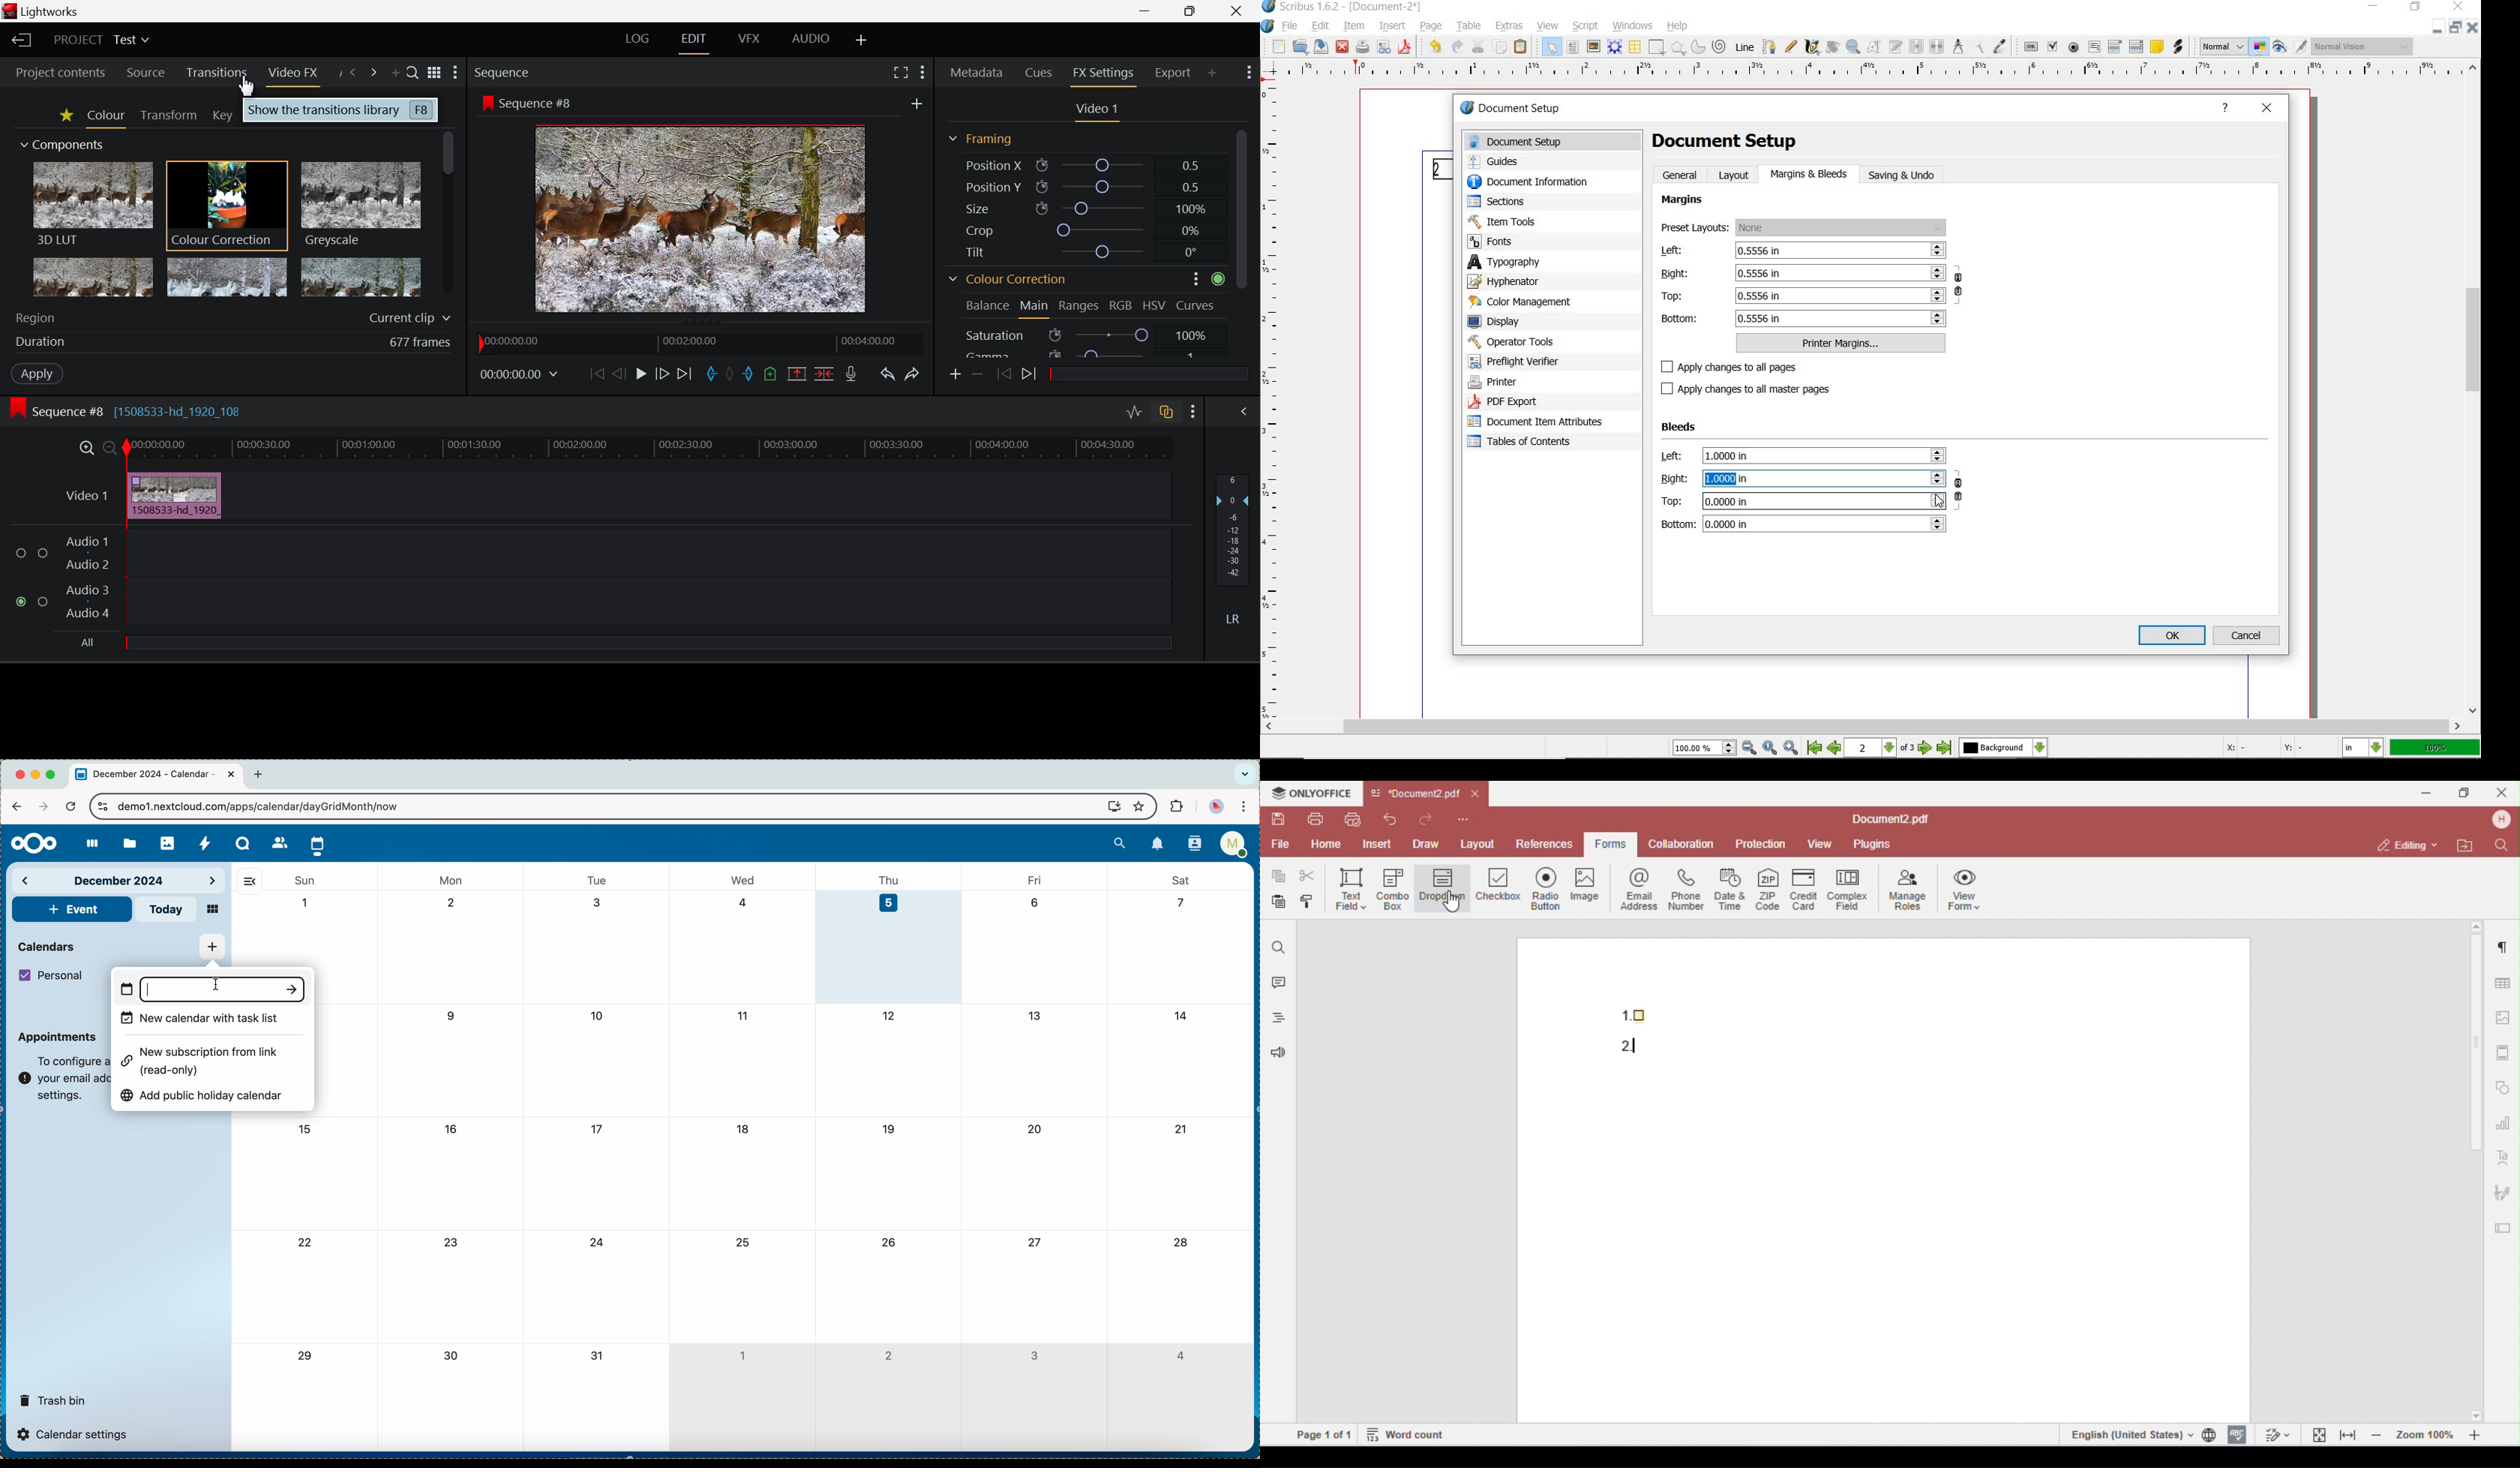 The image size is (2520, 1484). Describe the element at coordinates (20, 41) in the screenshot. I see `Back to Homepage` at that location.